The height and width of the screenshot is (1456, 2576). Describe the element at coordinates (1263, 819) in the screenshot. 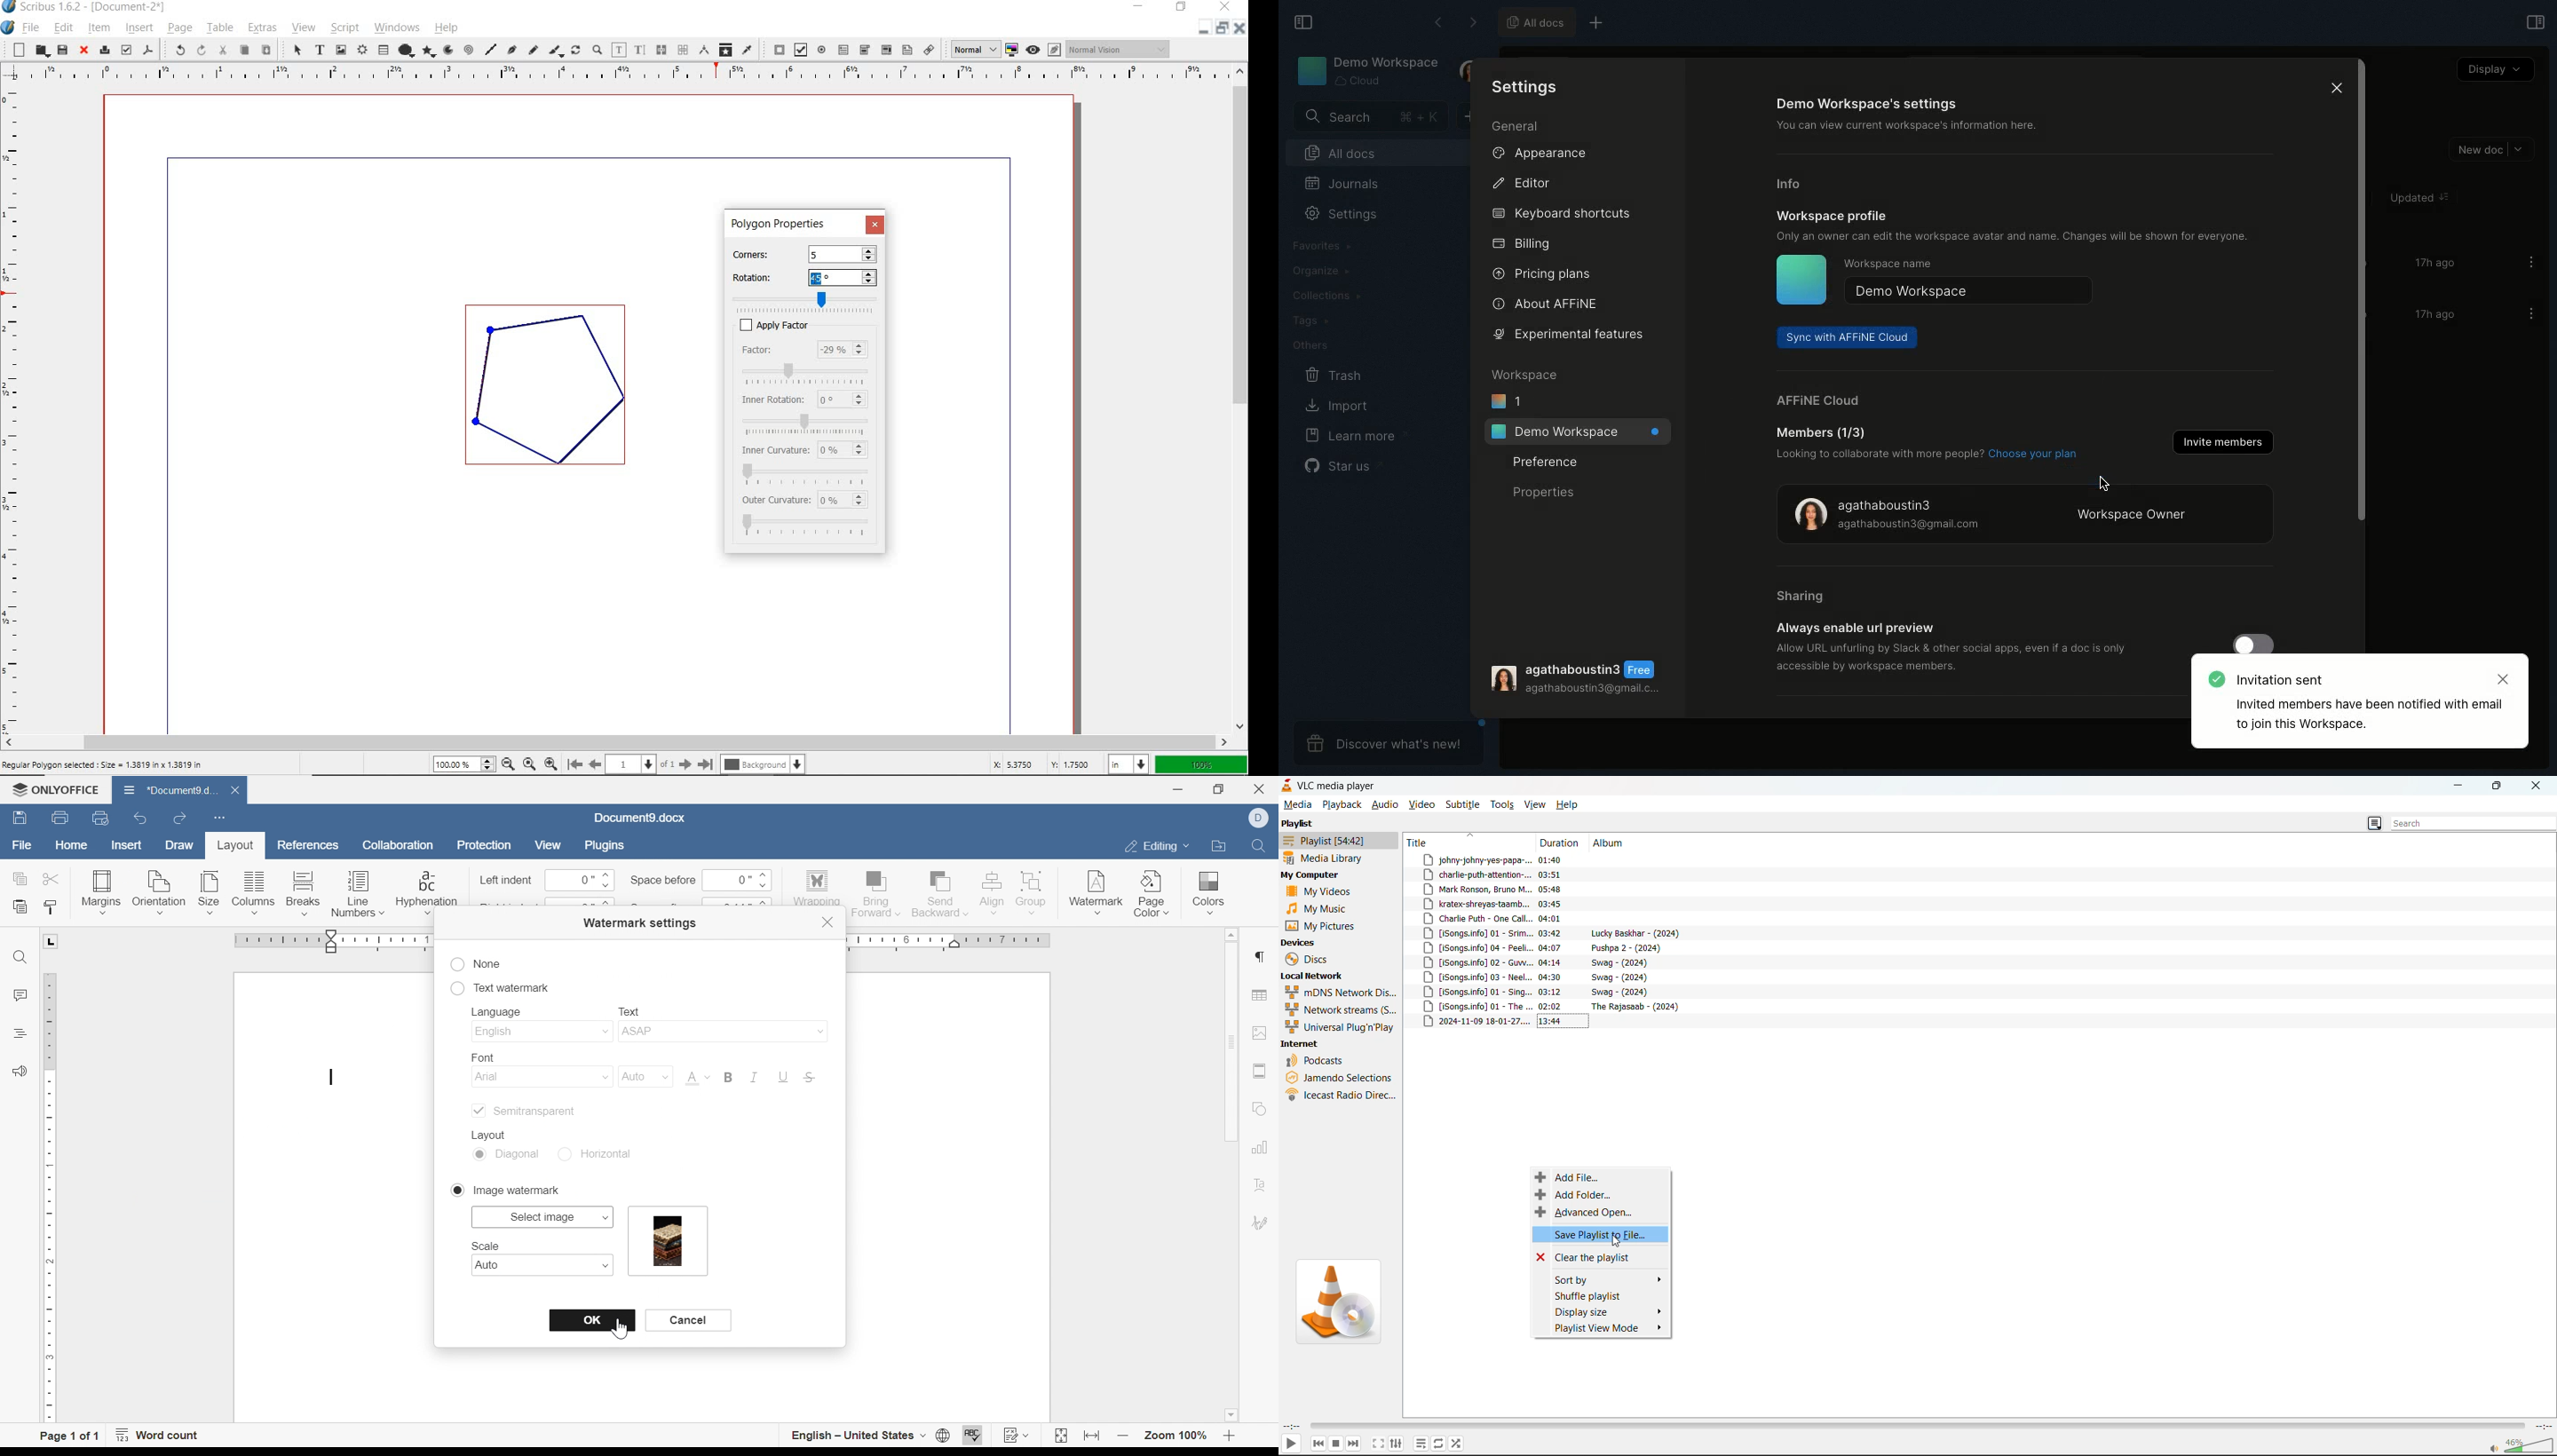

I see `dell` at that location.